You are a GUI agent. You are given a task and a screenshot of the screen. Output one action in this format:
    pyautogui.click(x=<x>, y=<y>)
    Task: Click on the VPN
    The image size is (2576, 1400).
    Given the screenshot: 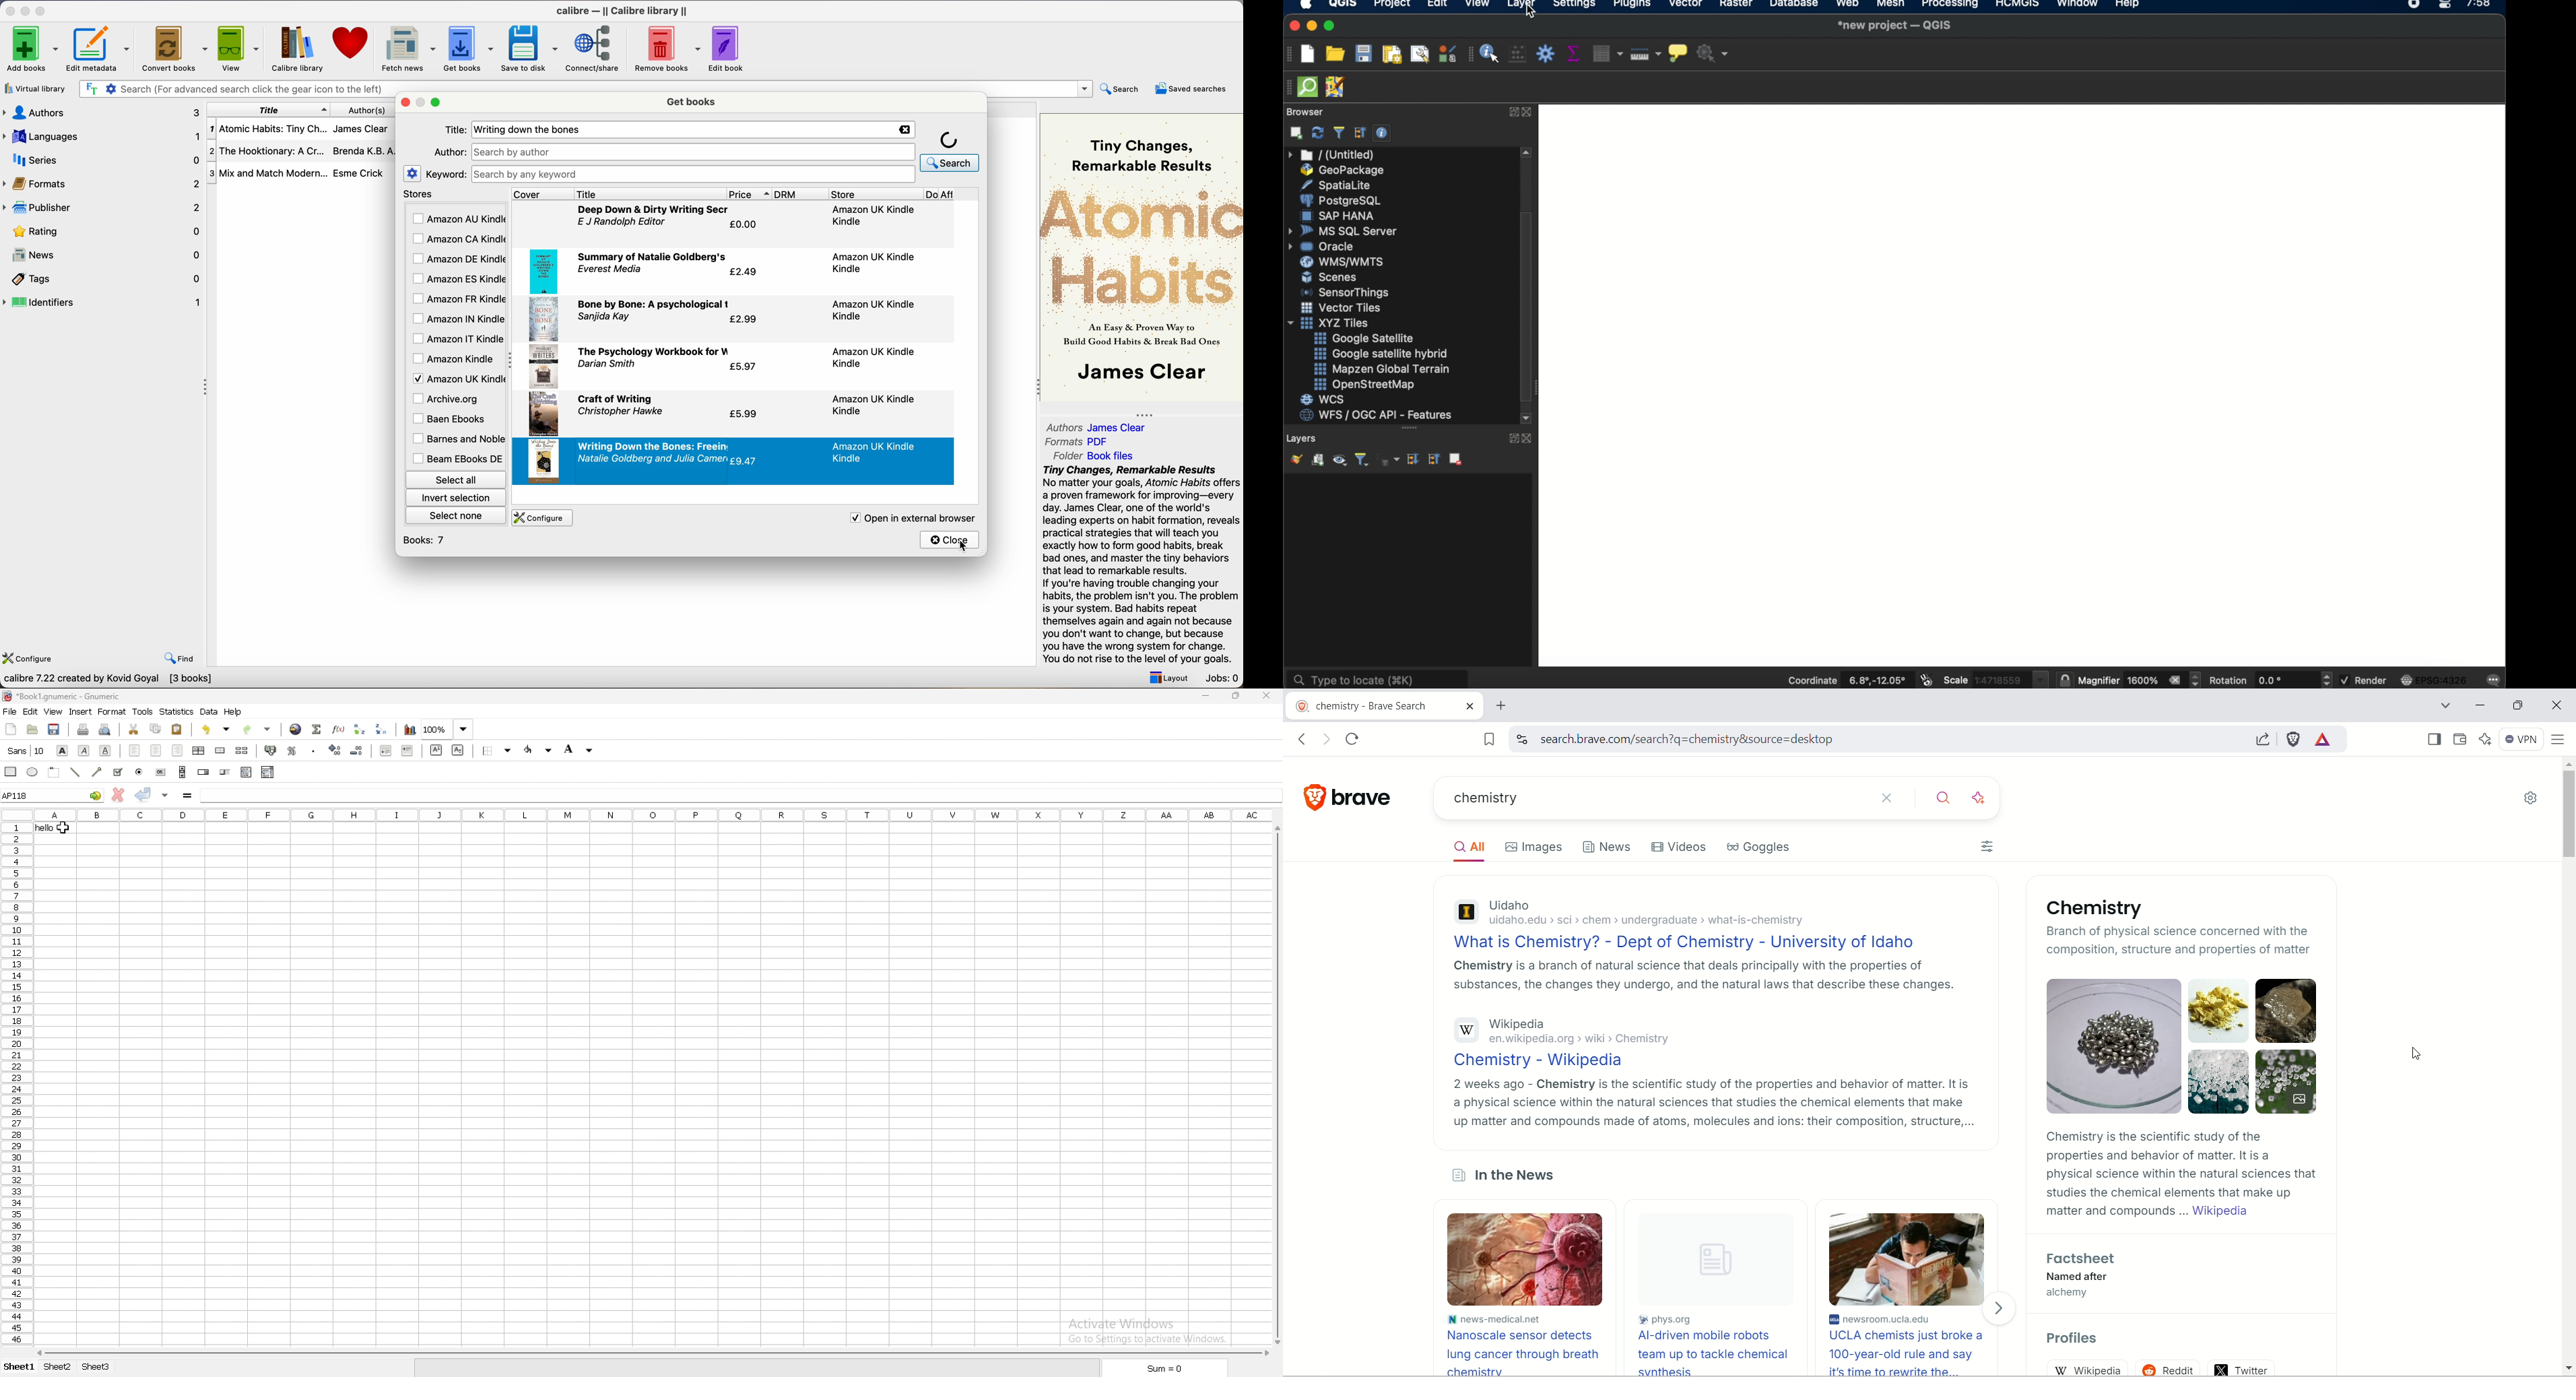 What is the action you would take?
    pyautogui.click(x=2520, y=740)
    